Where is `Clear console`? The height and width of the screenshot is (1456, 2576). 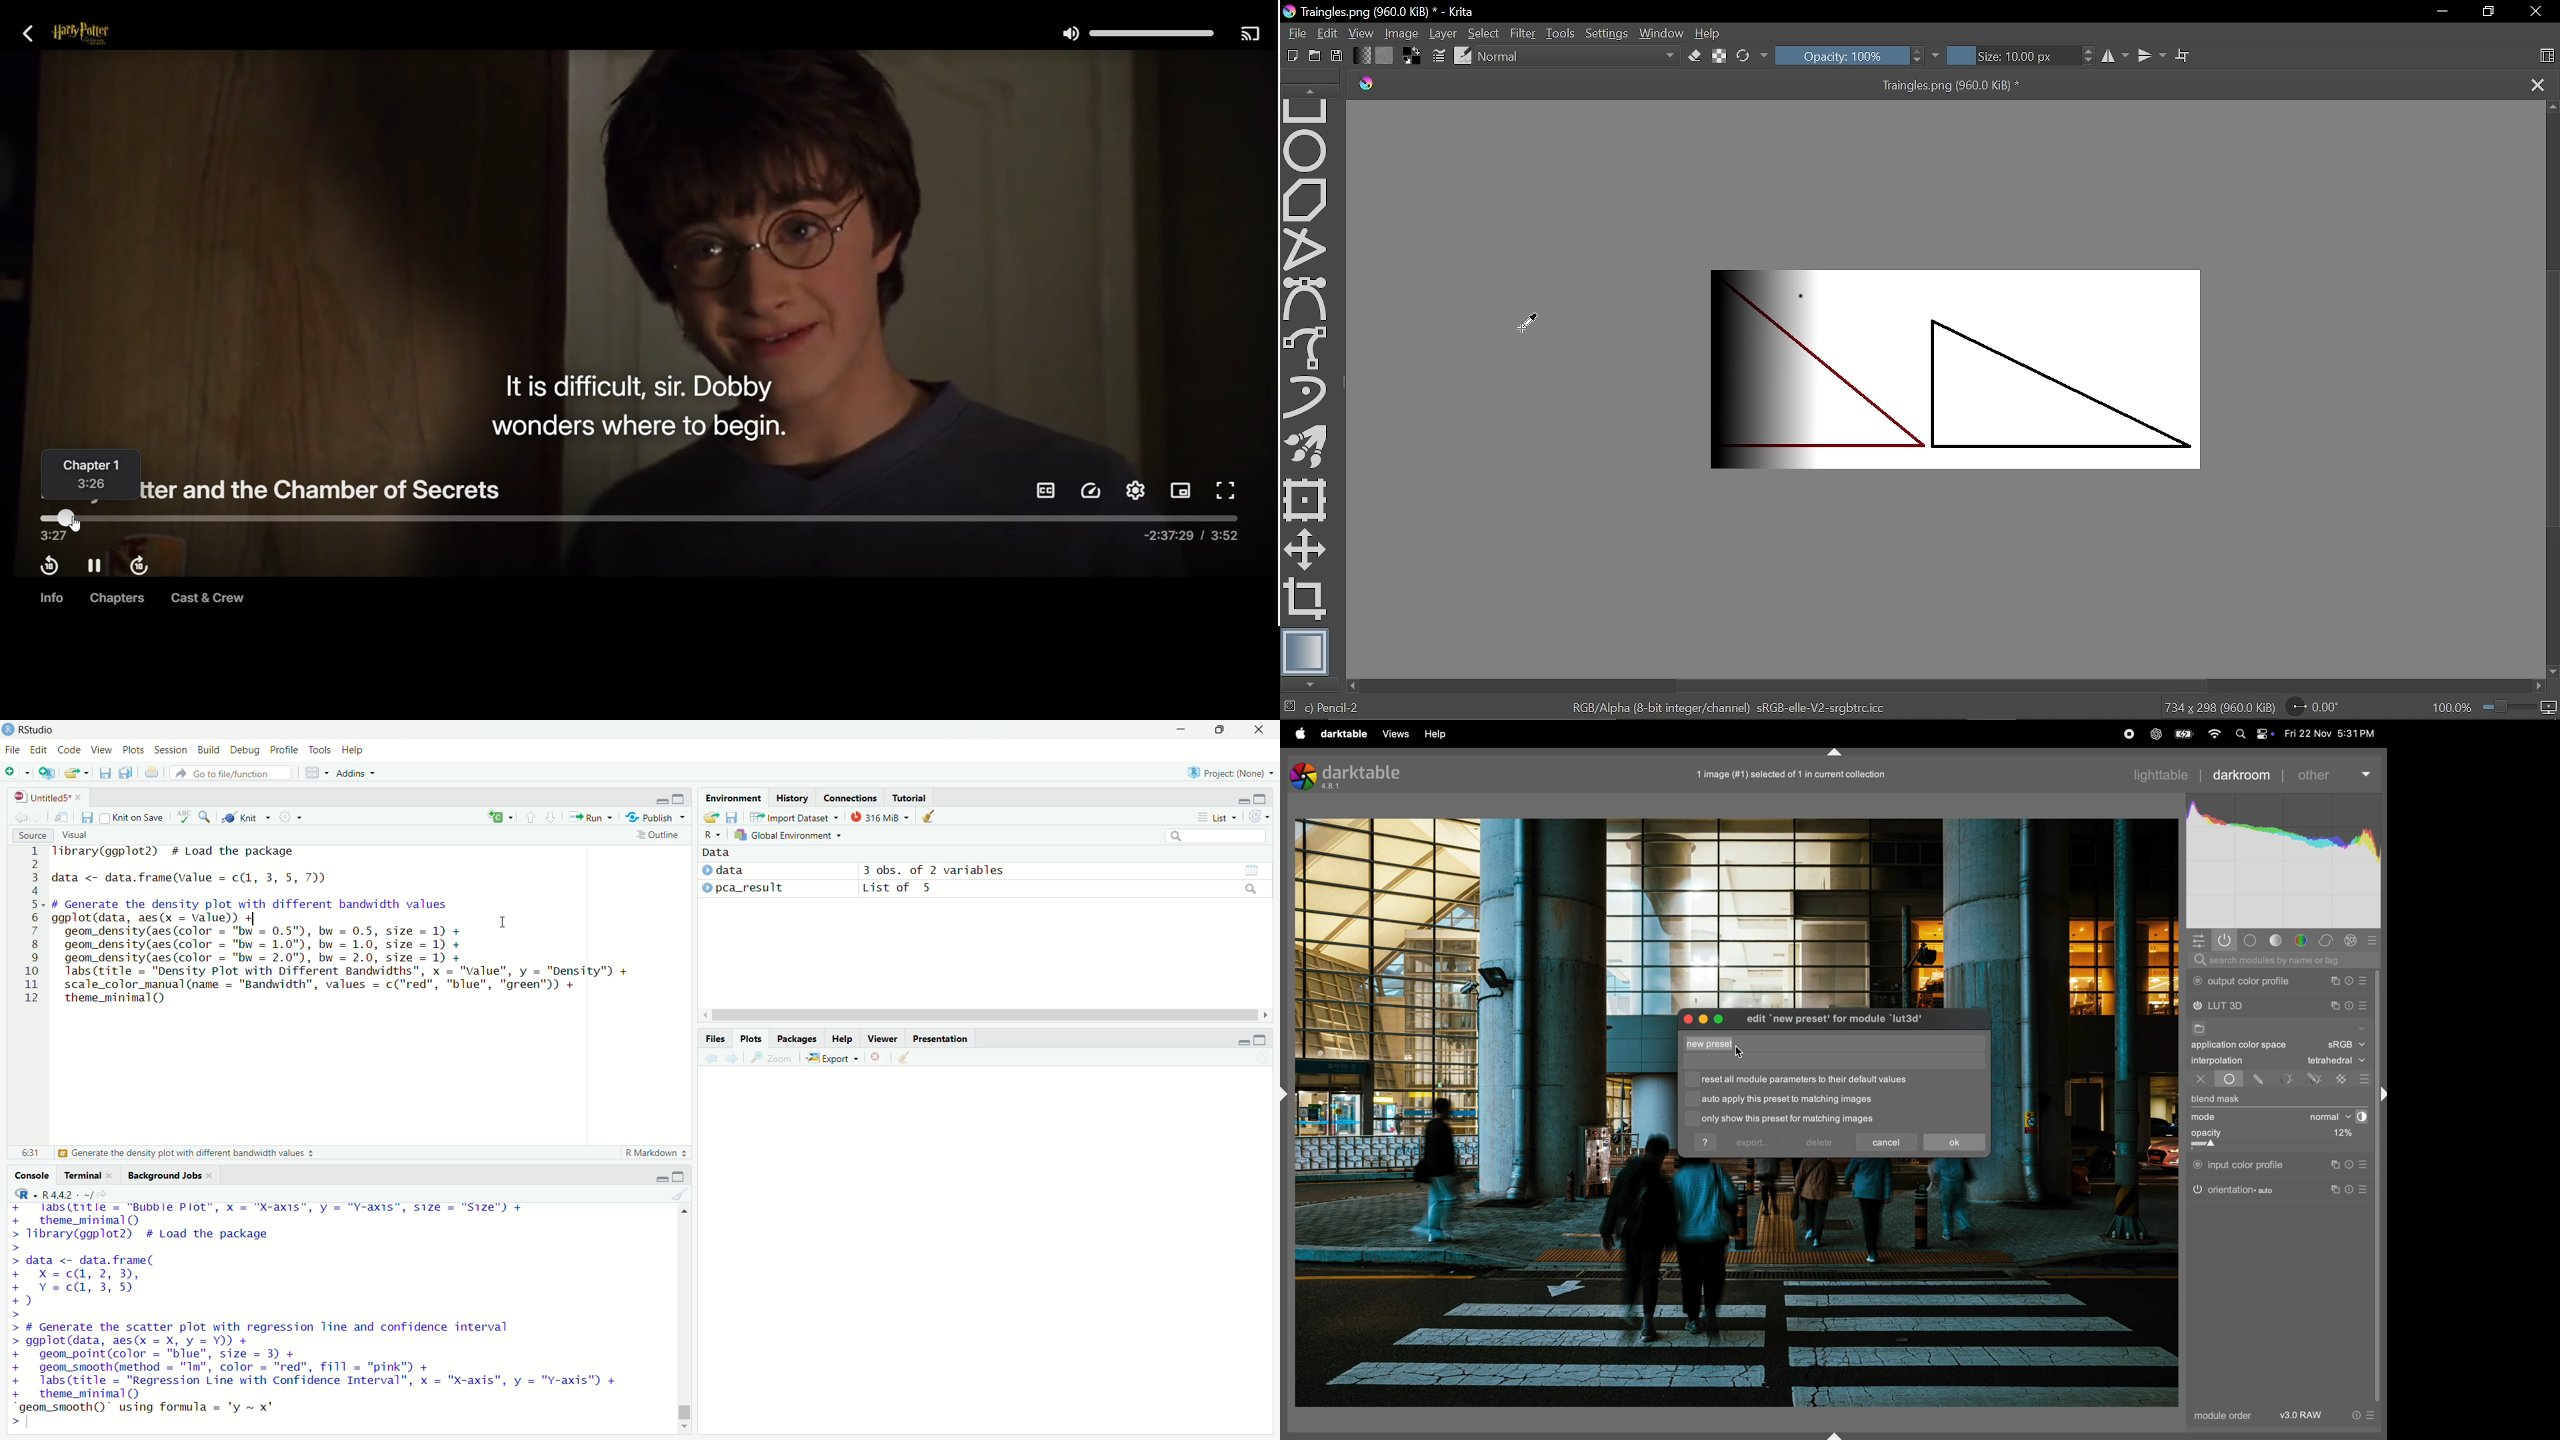
Clear console is located at coordinates (681, 1194).